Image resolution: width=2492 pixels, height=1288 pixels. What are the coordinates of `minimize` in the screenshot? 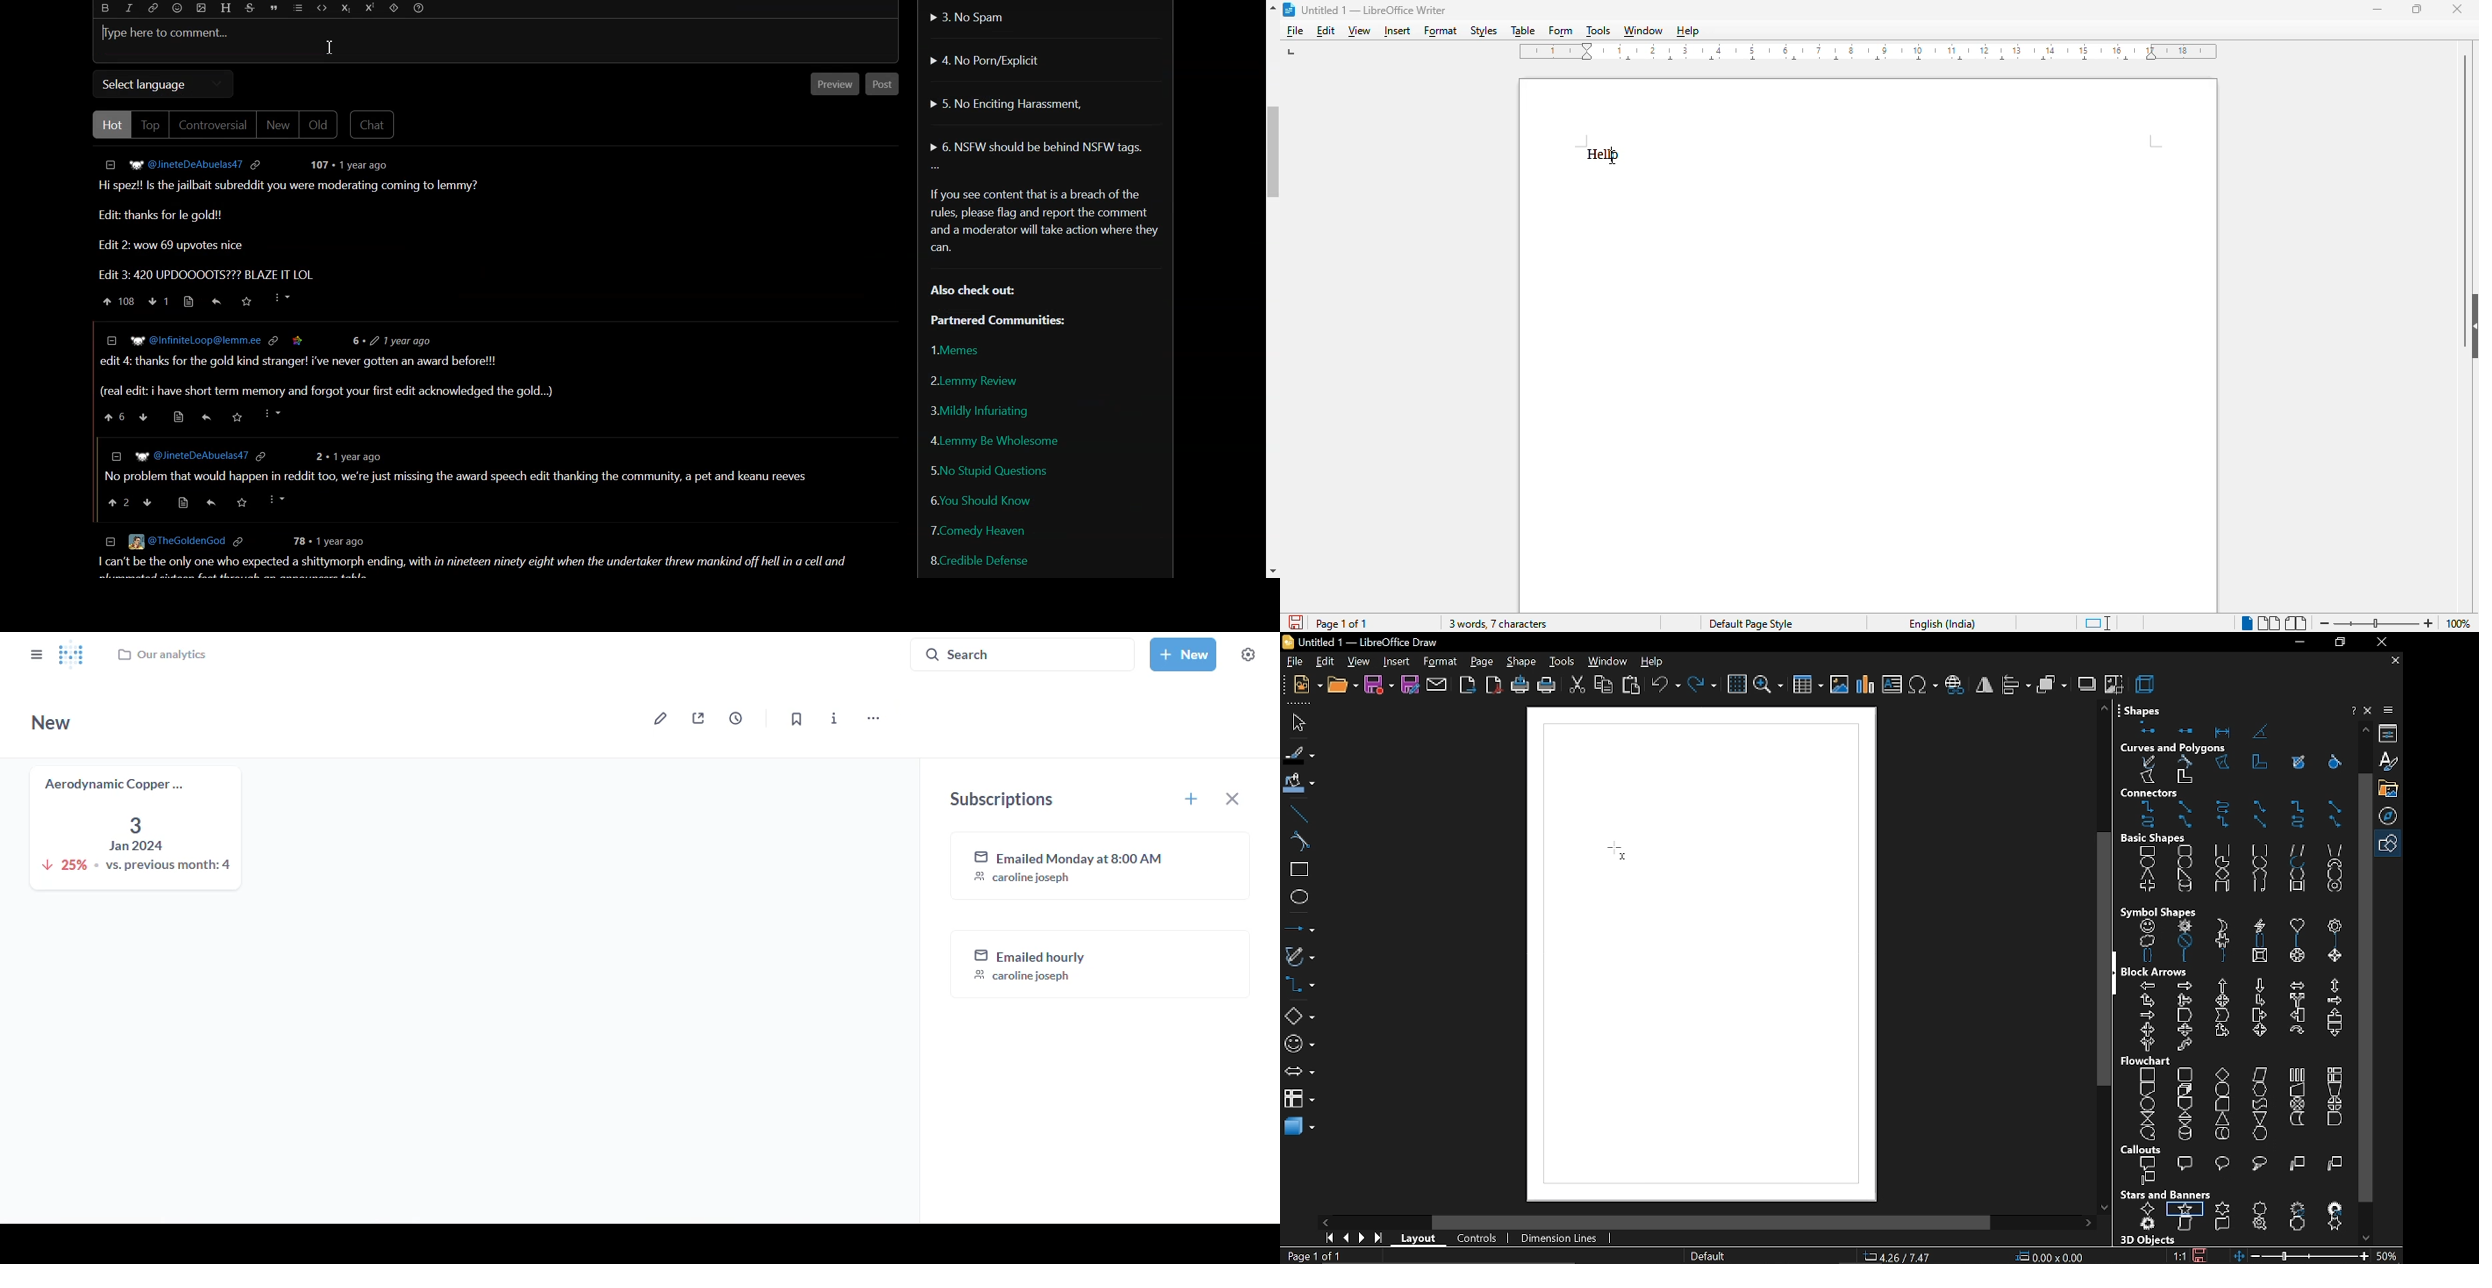 It's located at (2378, 10).